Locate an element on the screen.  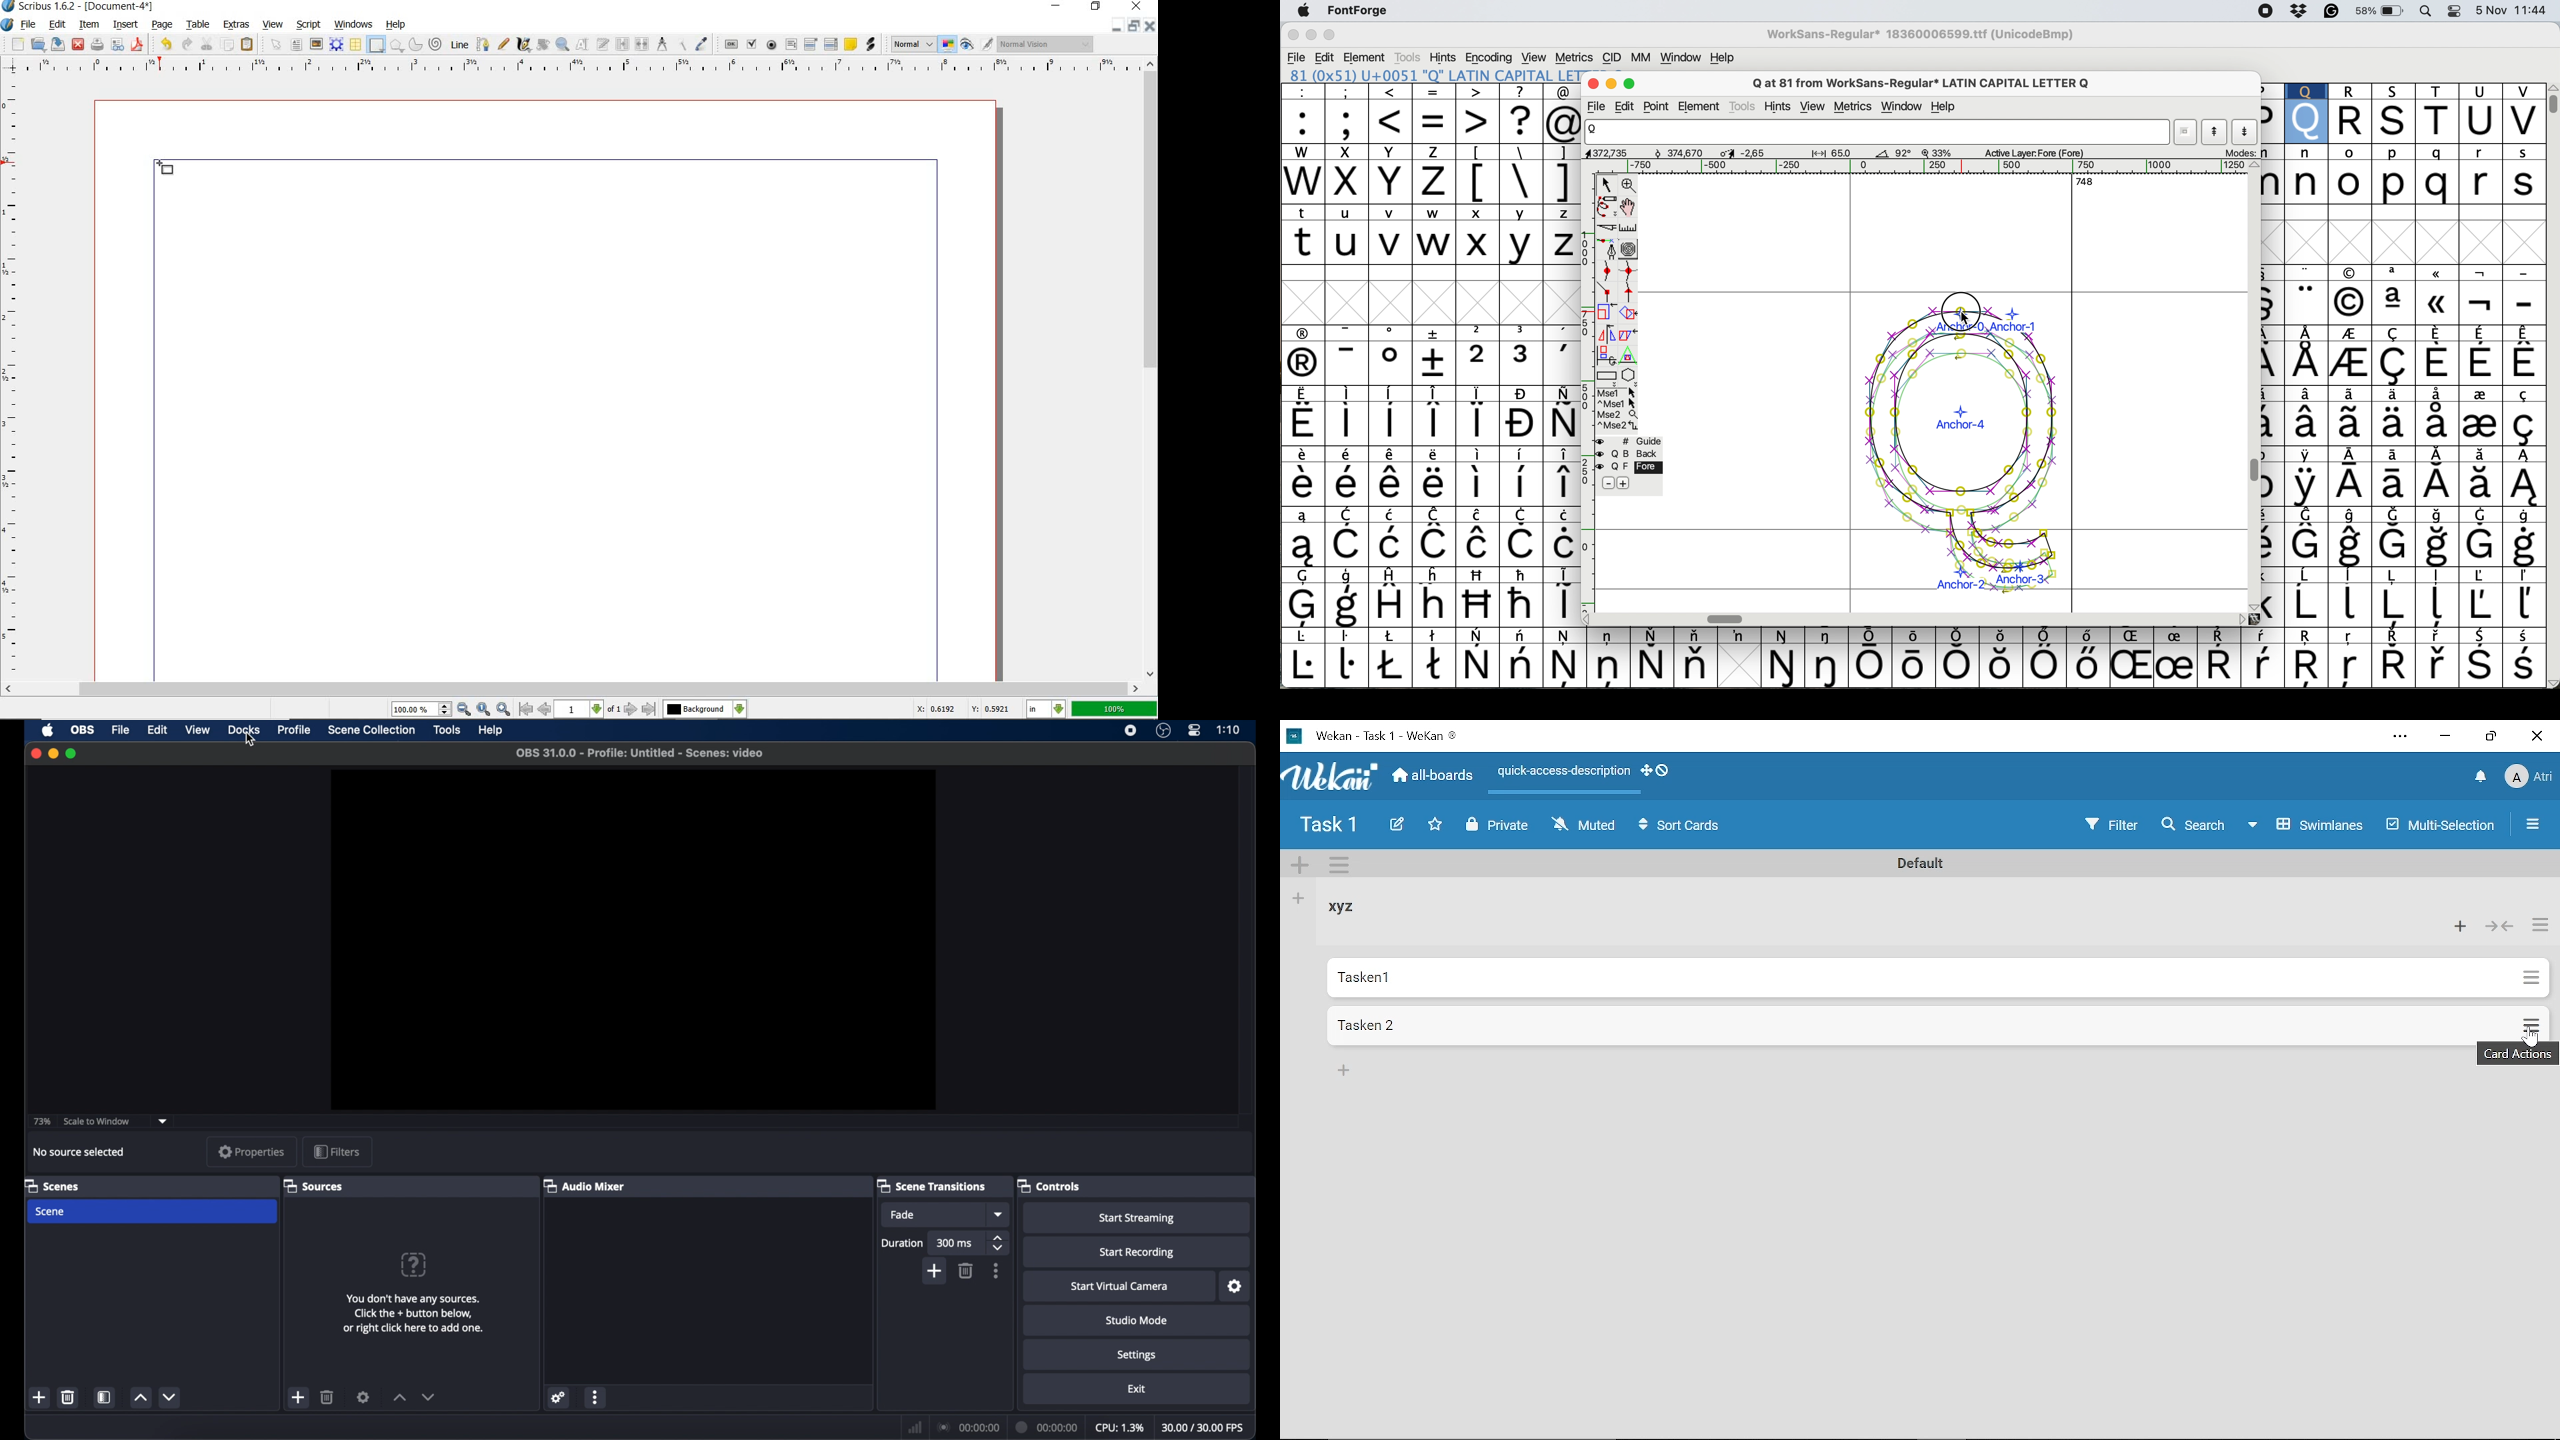
scroll by hand is located at coordinates (1628, 208).